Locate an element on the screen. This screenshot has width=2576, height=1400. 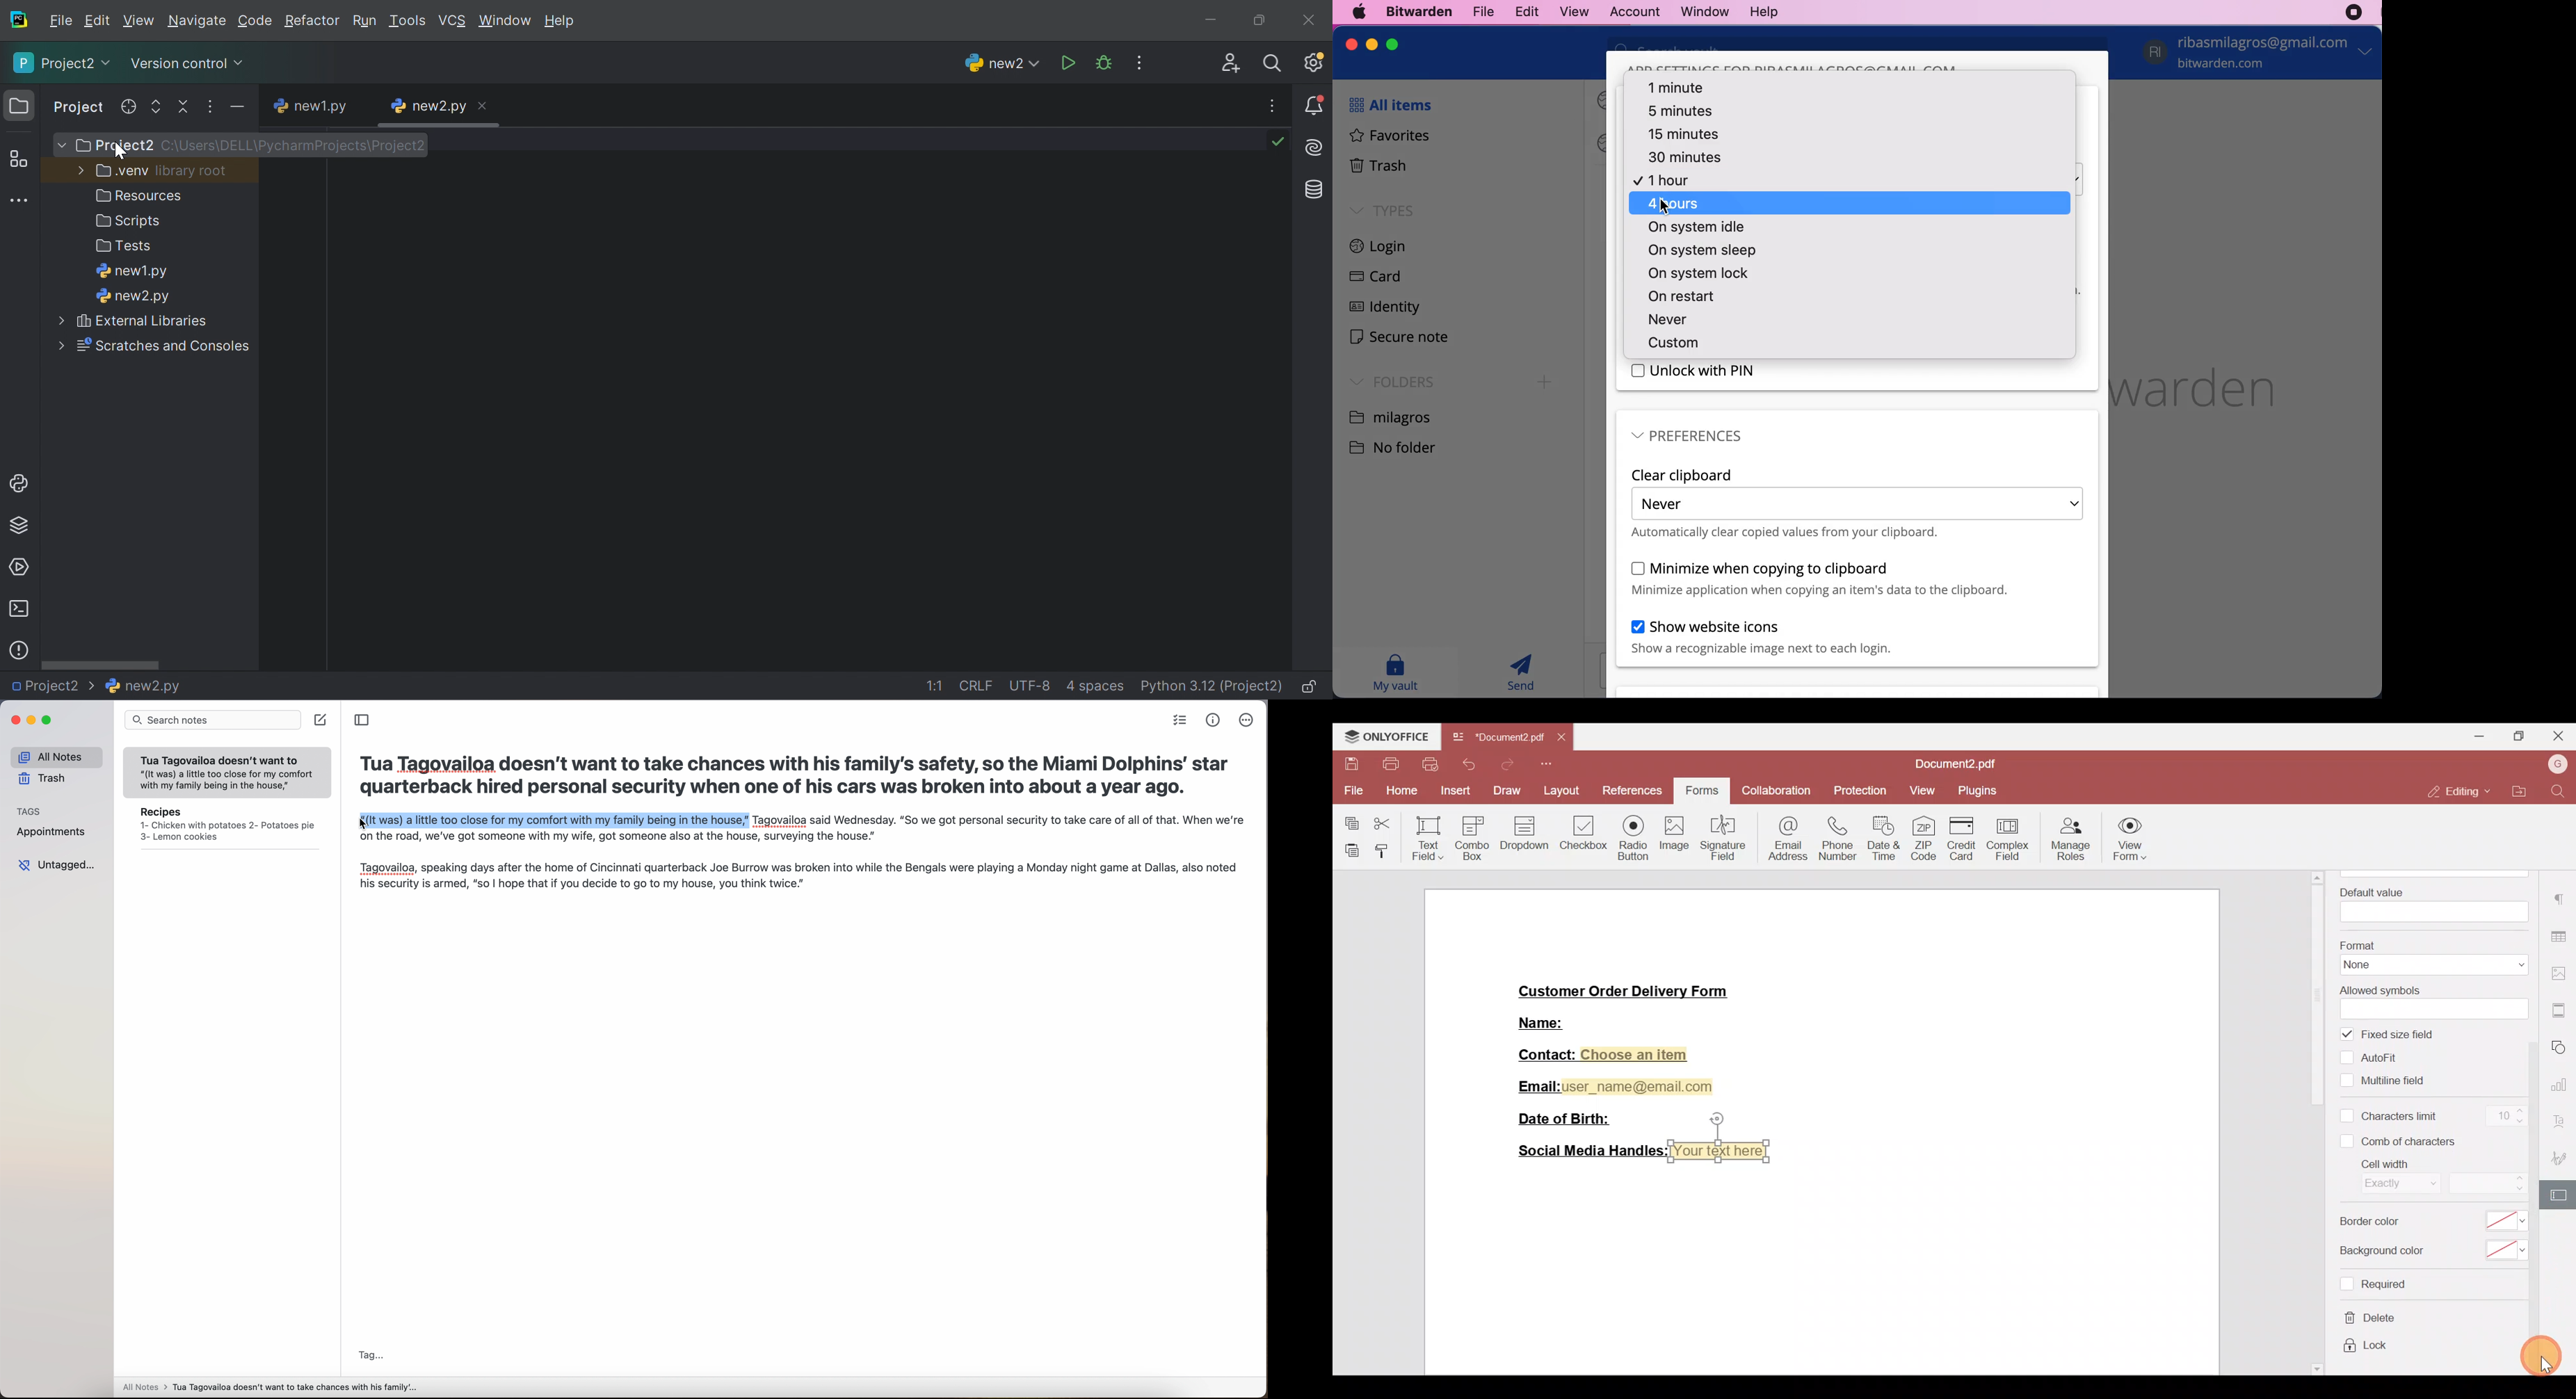
Contact: Choose an item is located at coordinates (1601, 1054).